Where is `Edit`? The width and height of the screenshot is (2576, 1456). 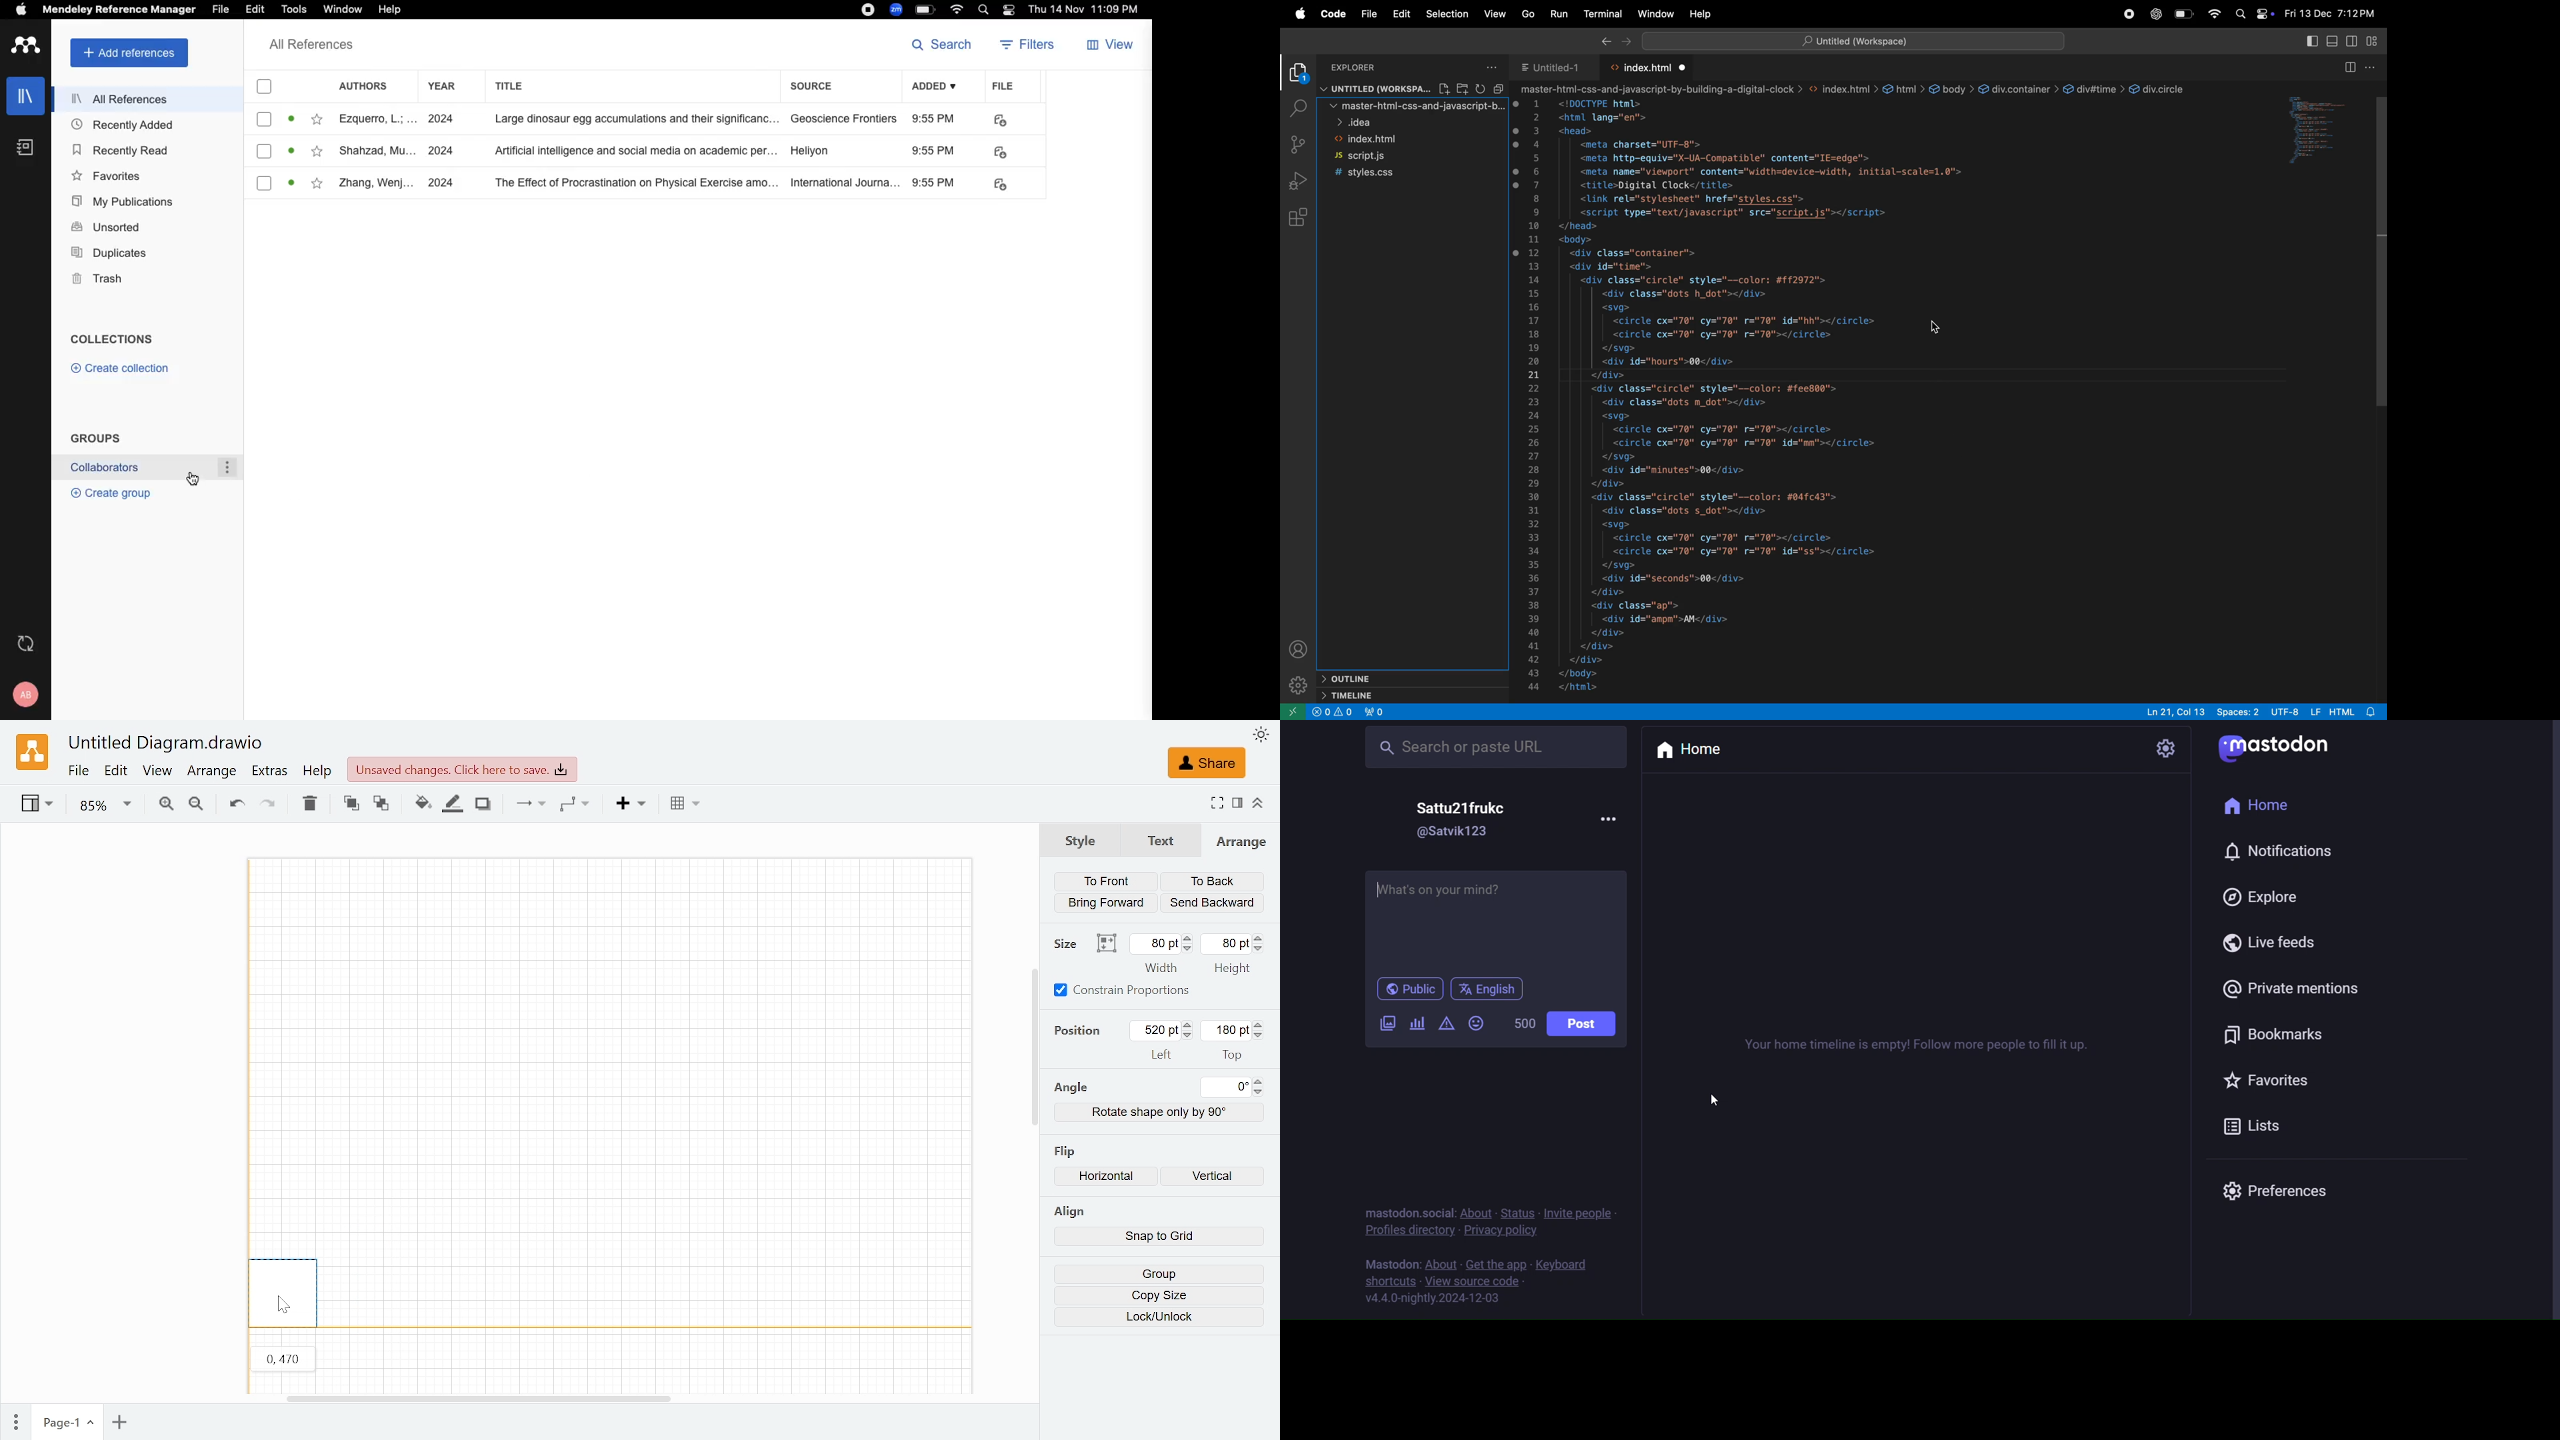 Edit is located at coordinates (258, 10).